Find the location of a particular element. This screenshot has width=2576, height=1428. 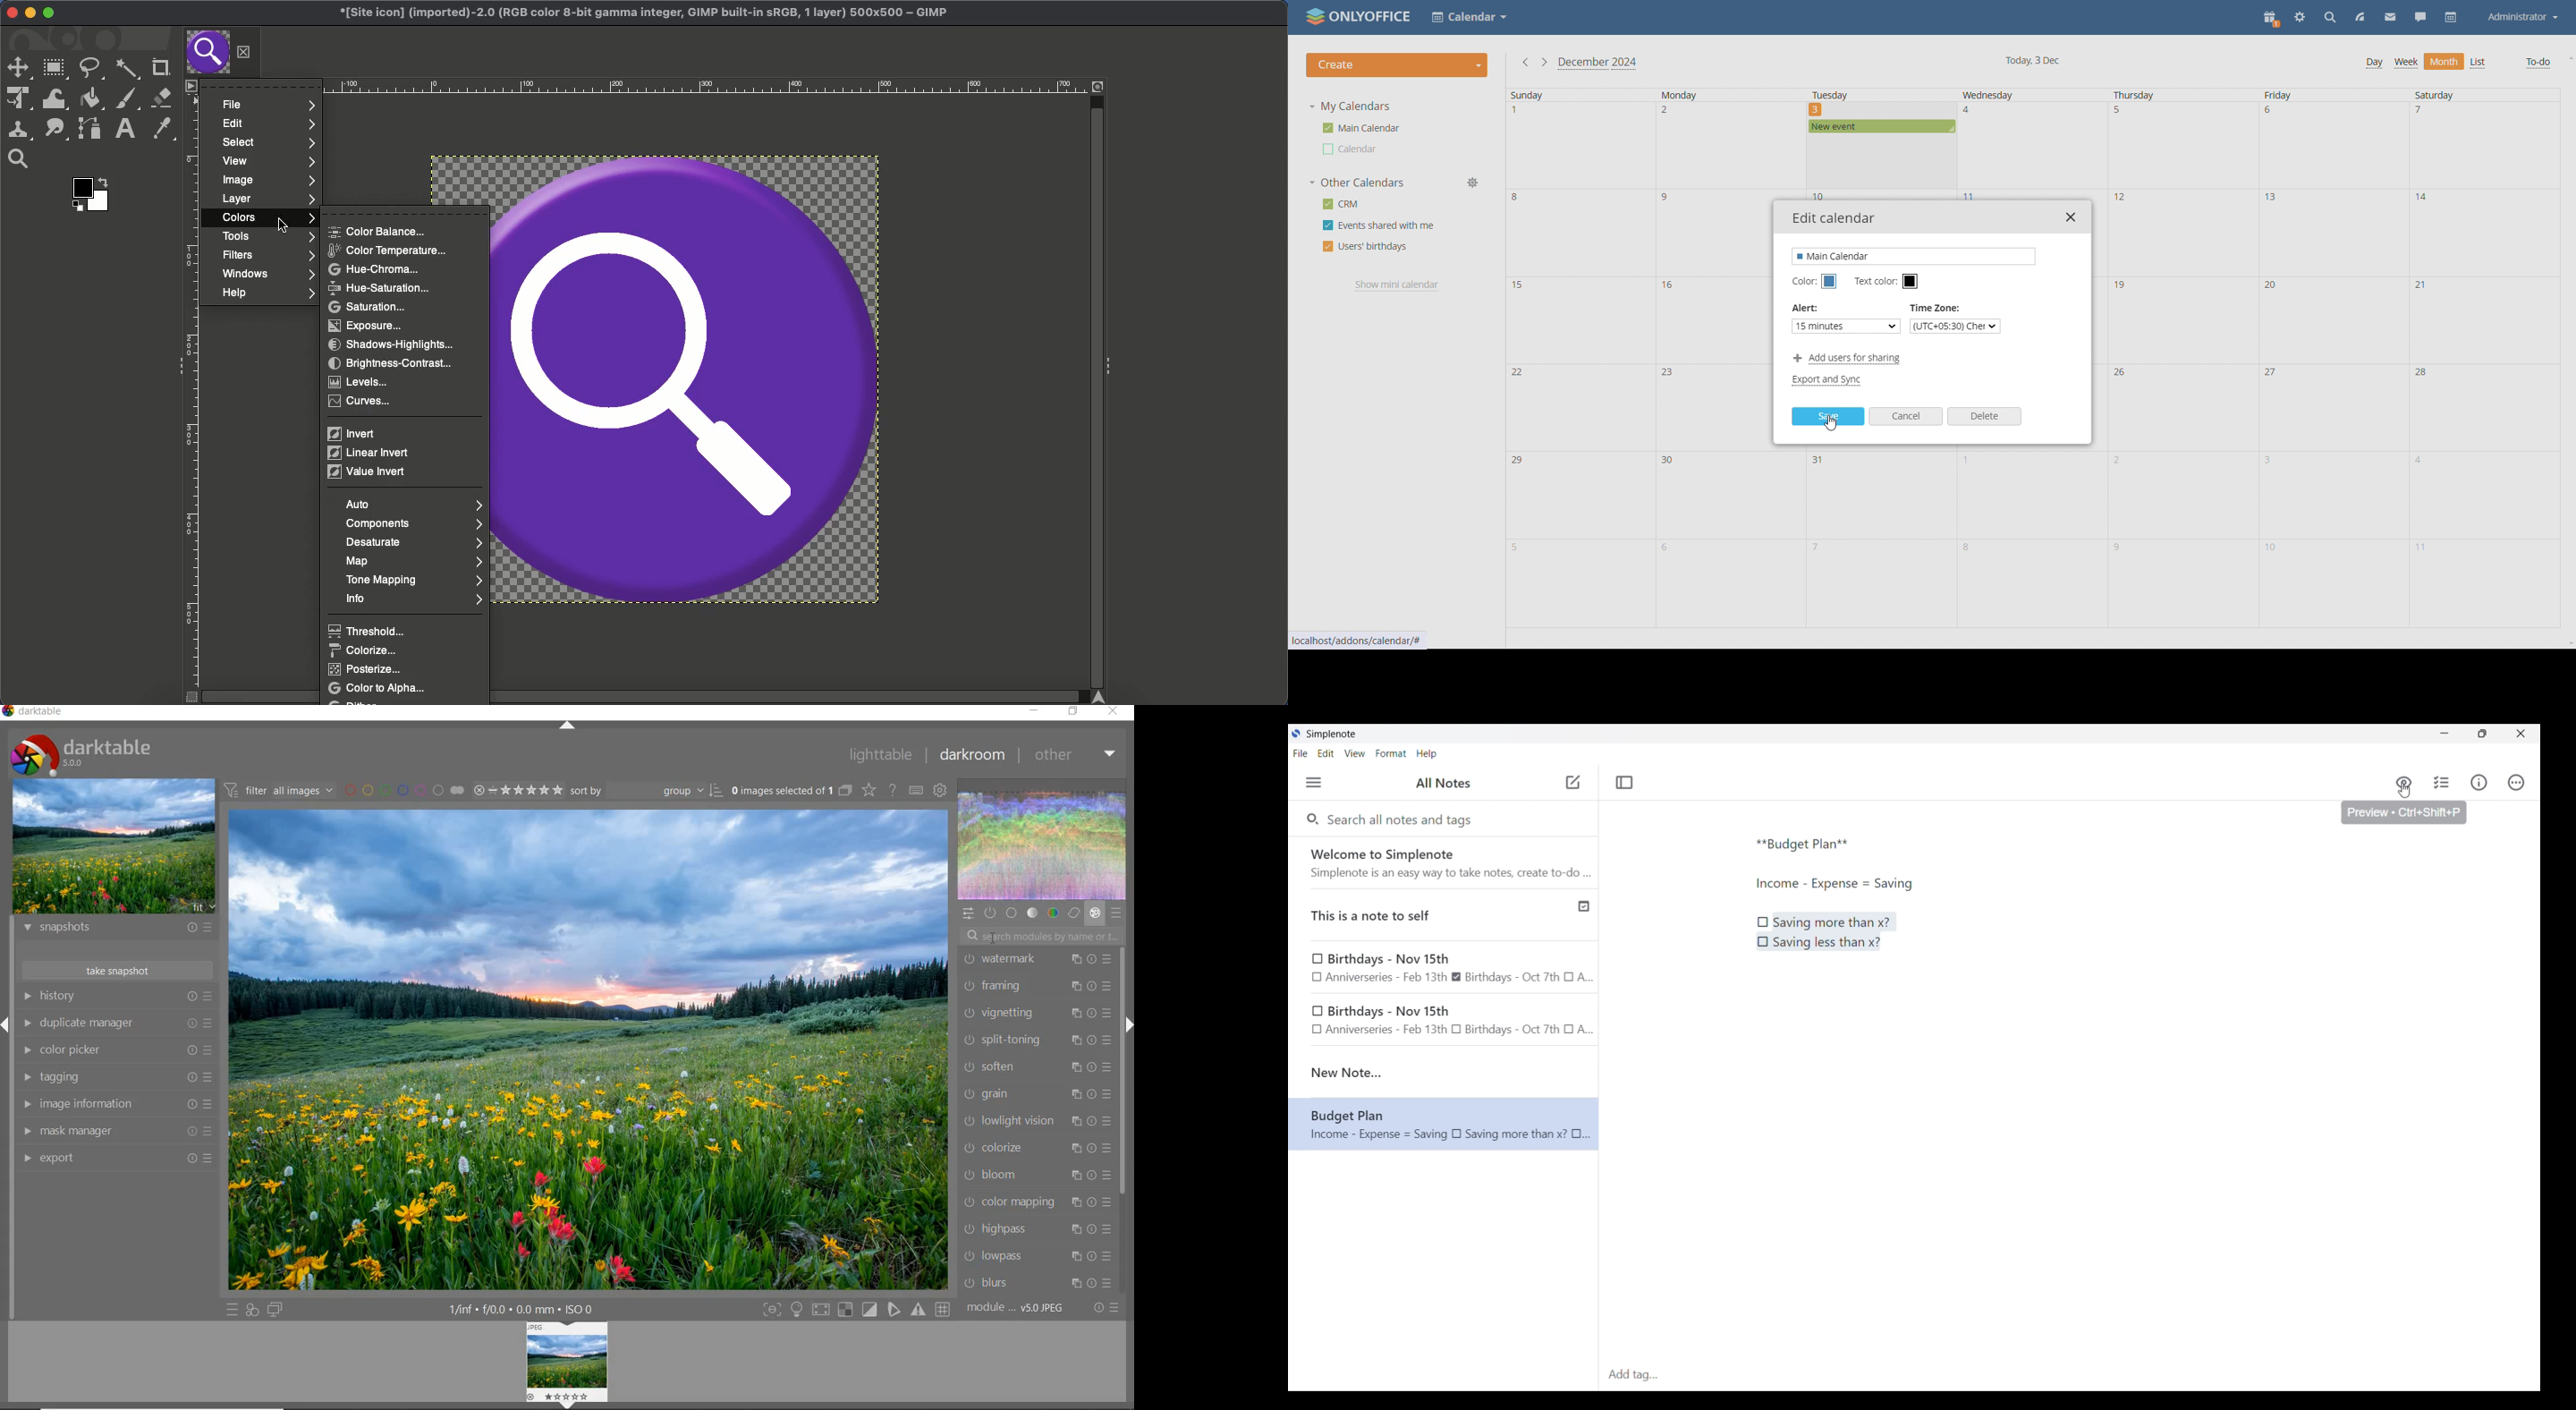

Path is located at coordinates (89, 128).